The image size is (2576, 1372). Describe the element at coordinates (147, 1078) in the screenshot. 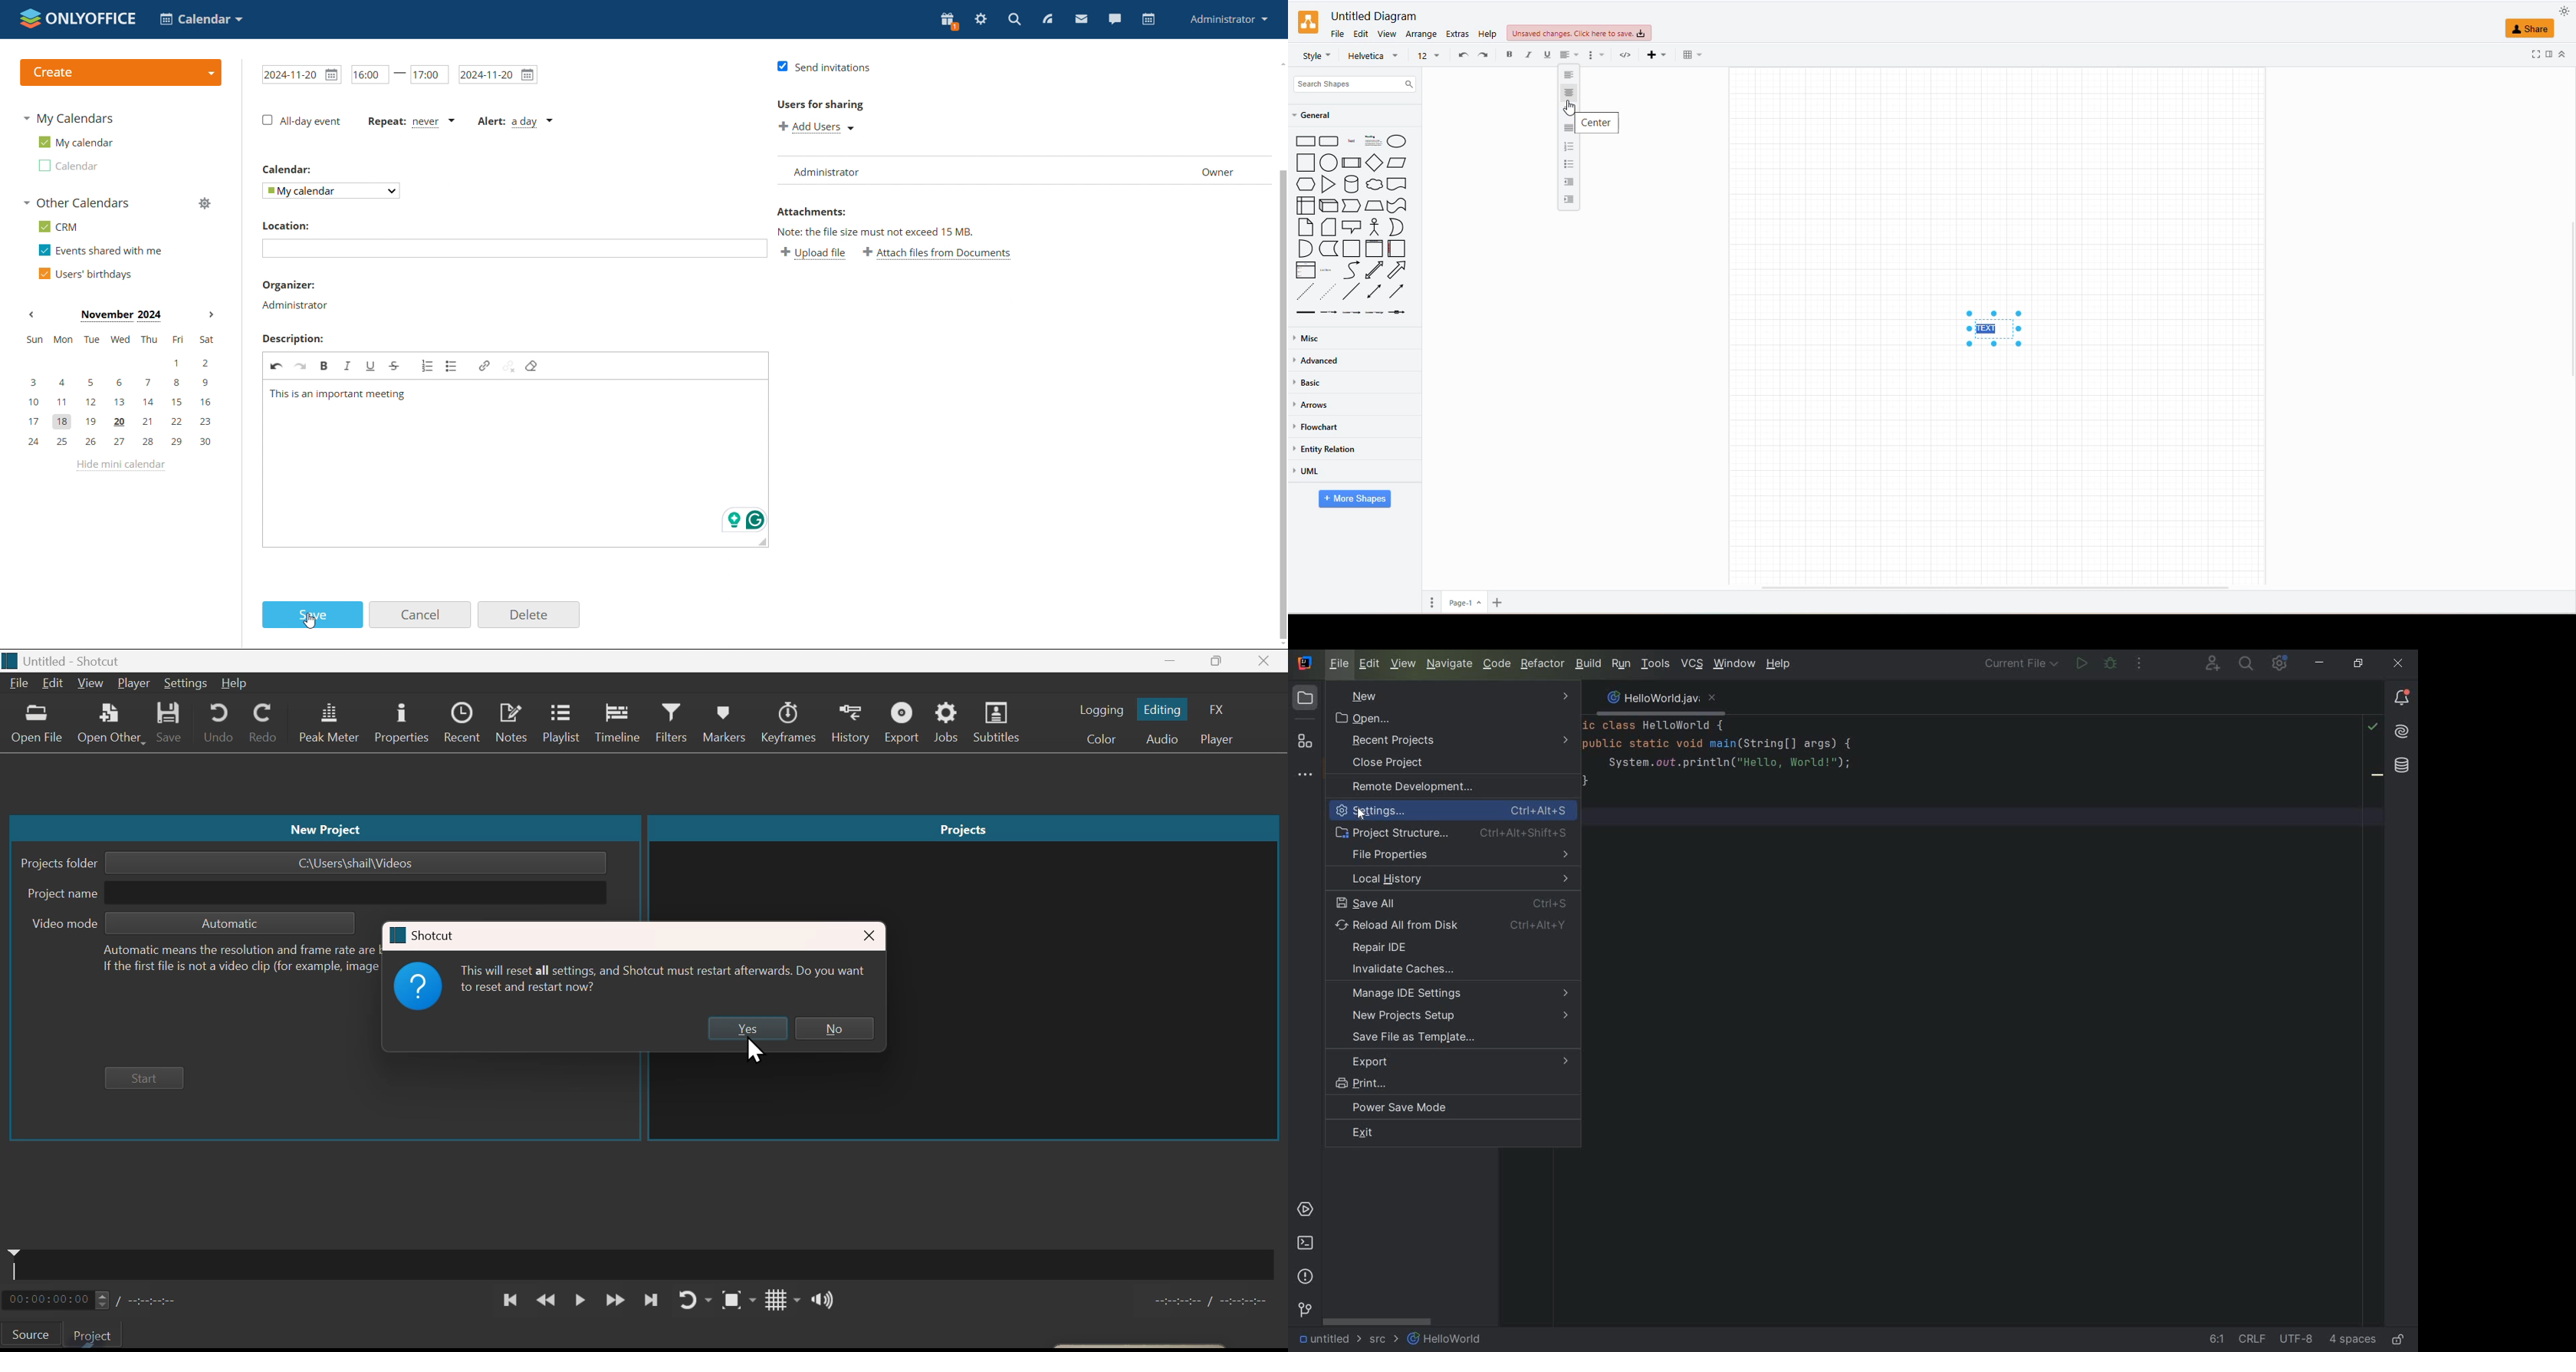

I see `Start` at that location.